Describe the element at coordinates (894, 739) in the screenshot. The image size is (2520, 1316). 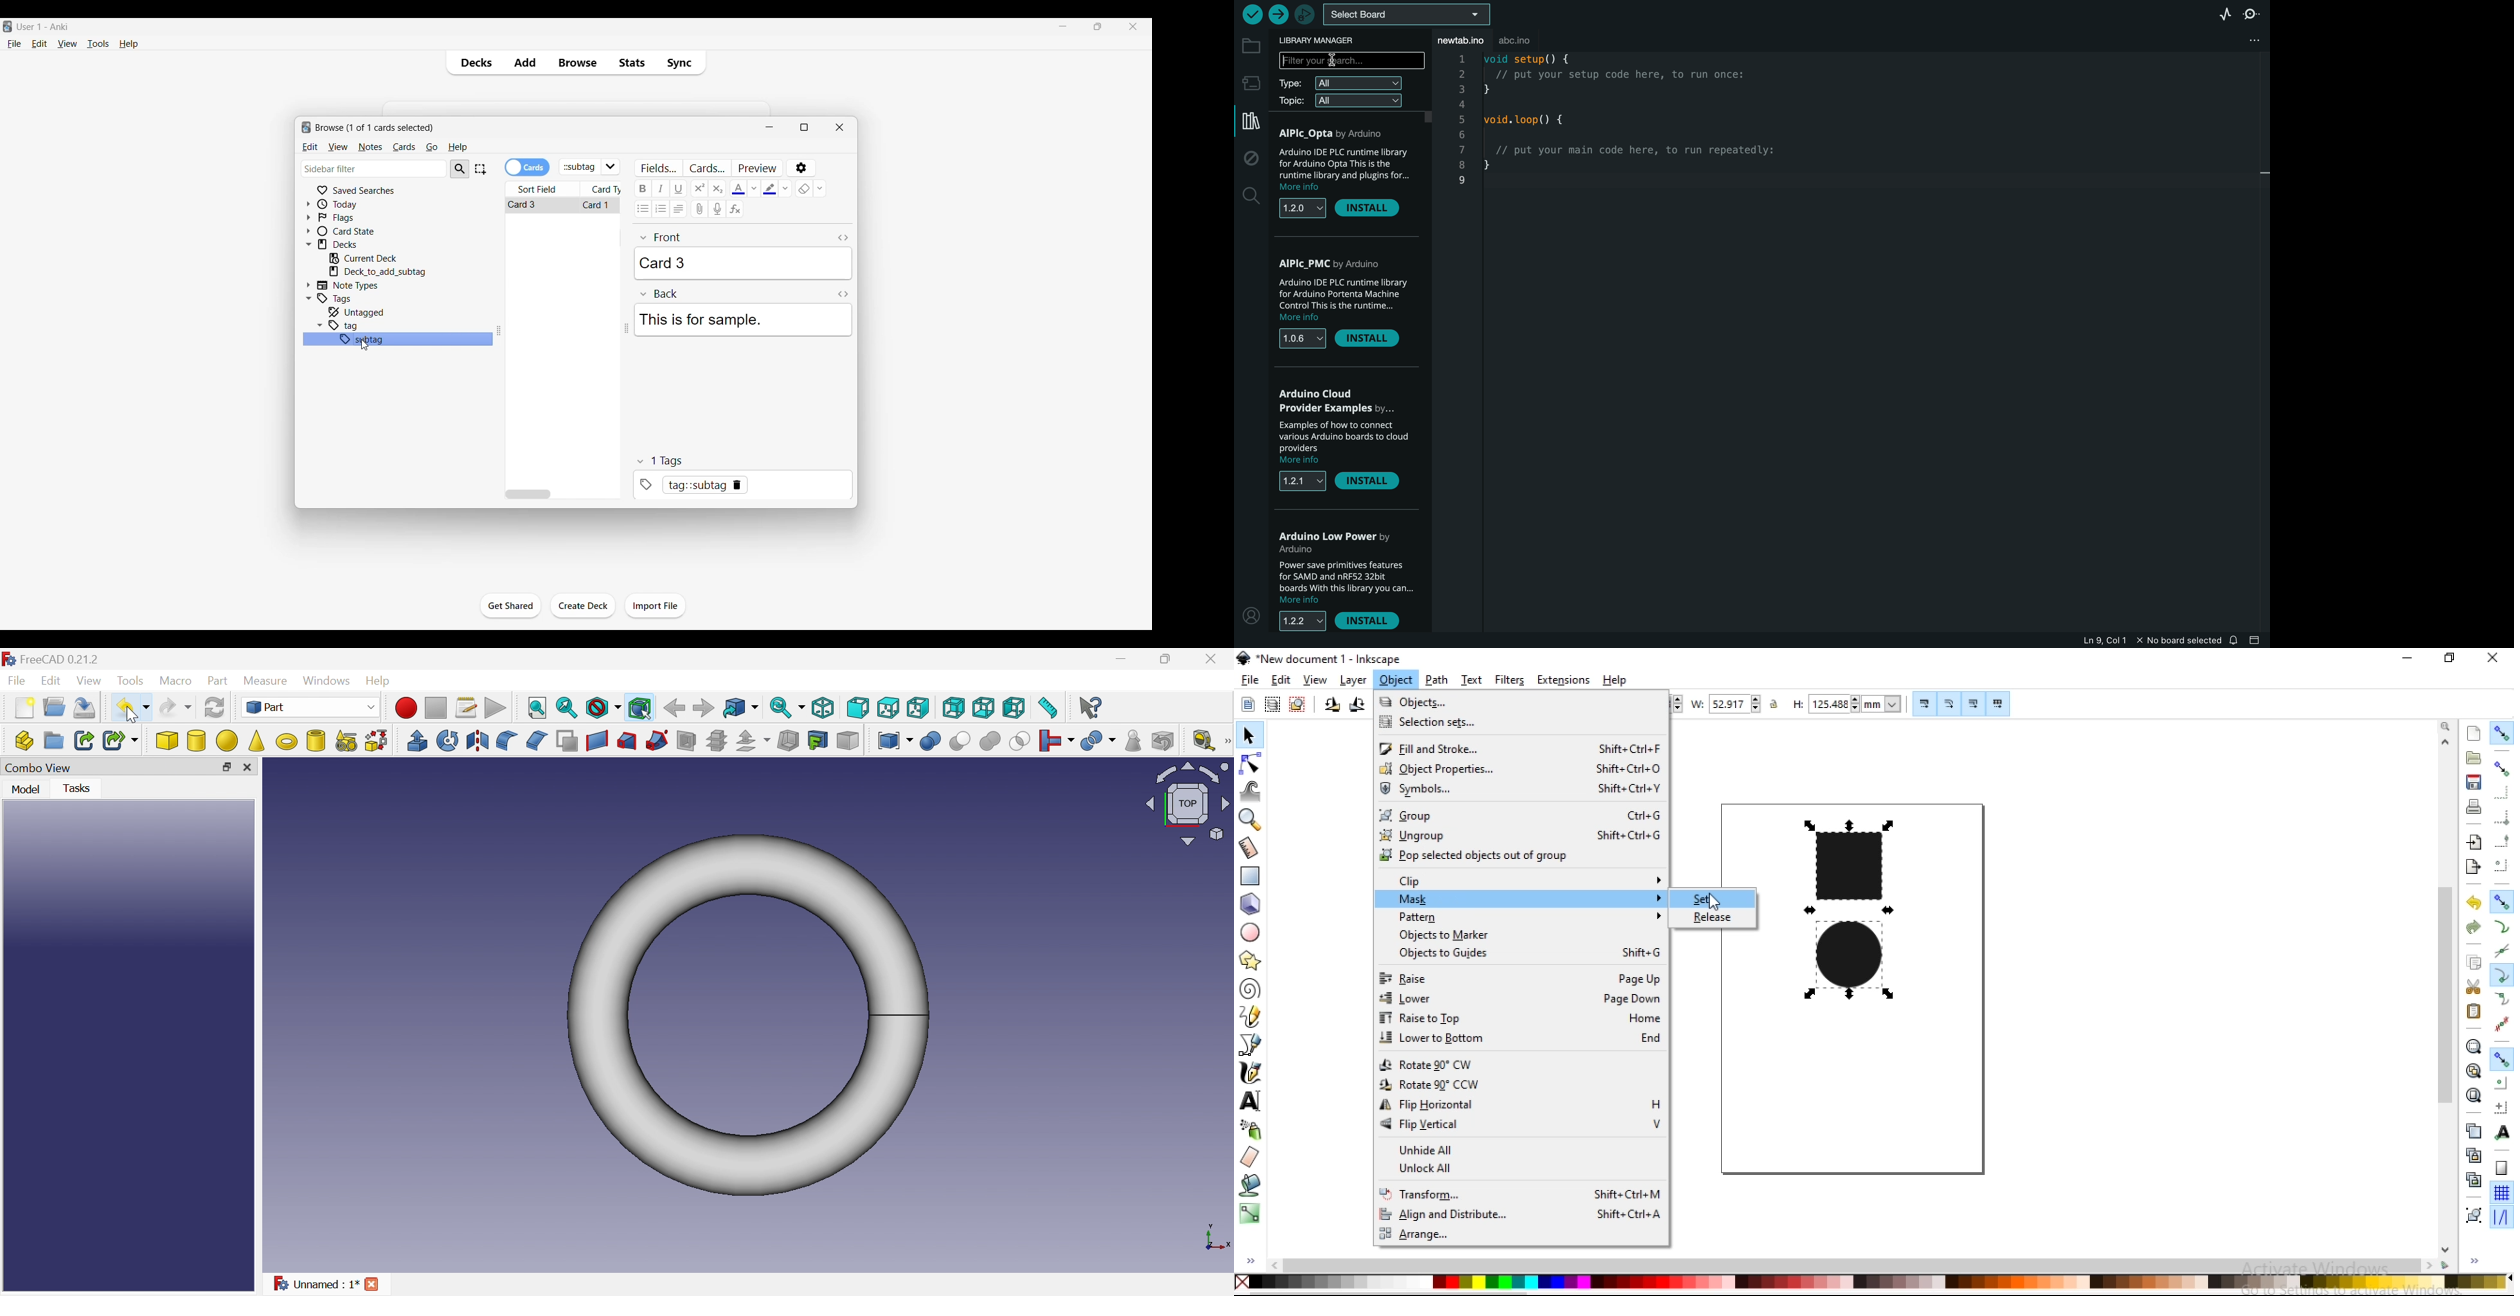
I see `Compound tools` at that location.